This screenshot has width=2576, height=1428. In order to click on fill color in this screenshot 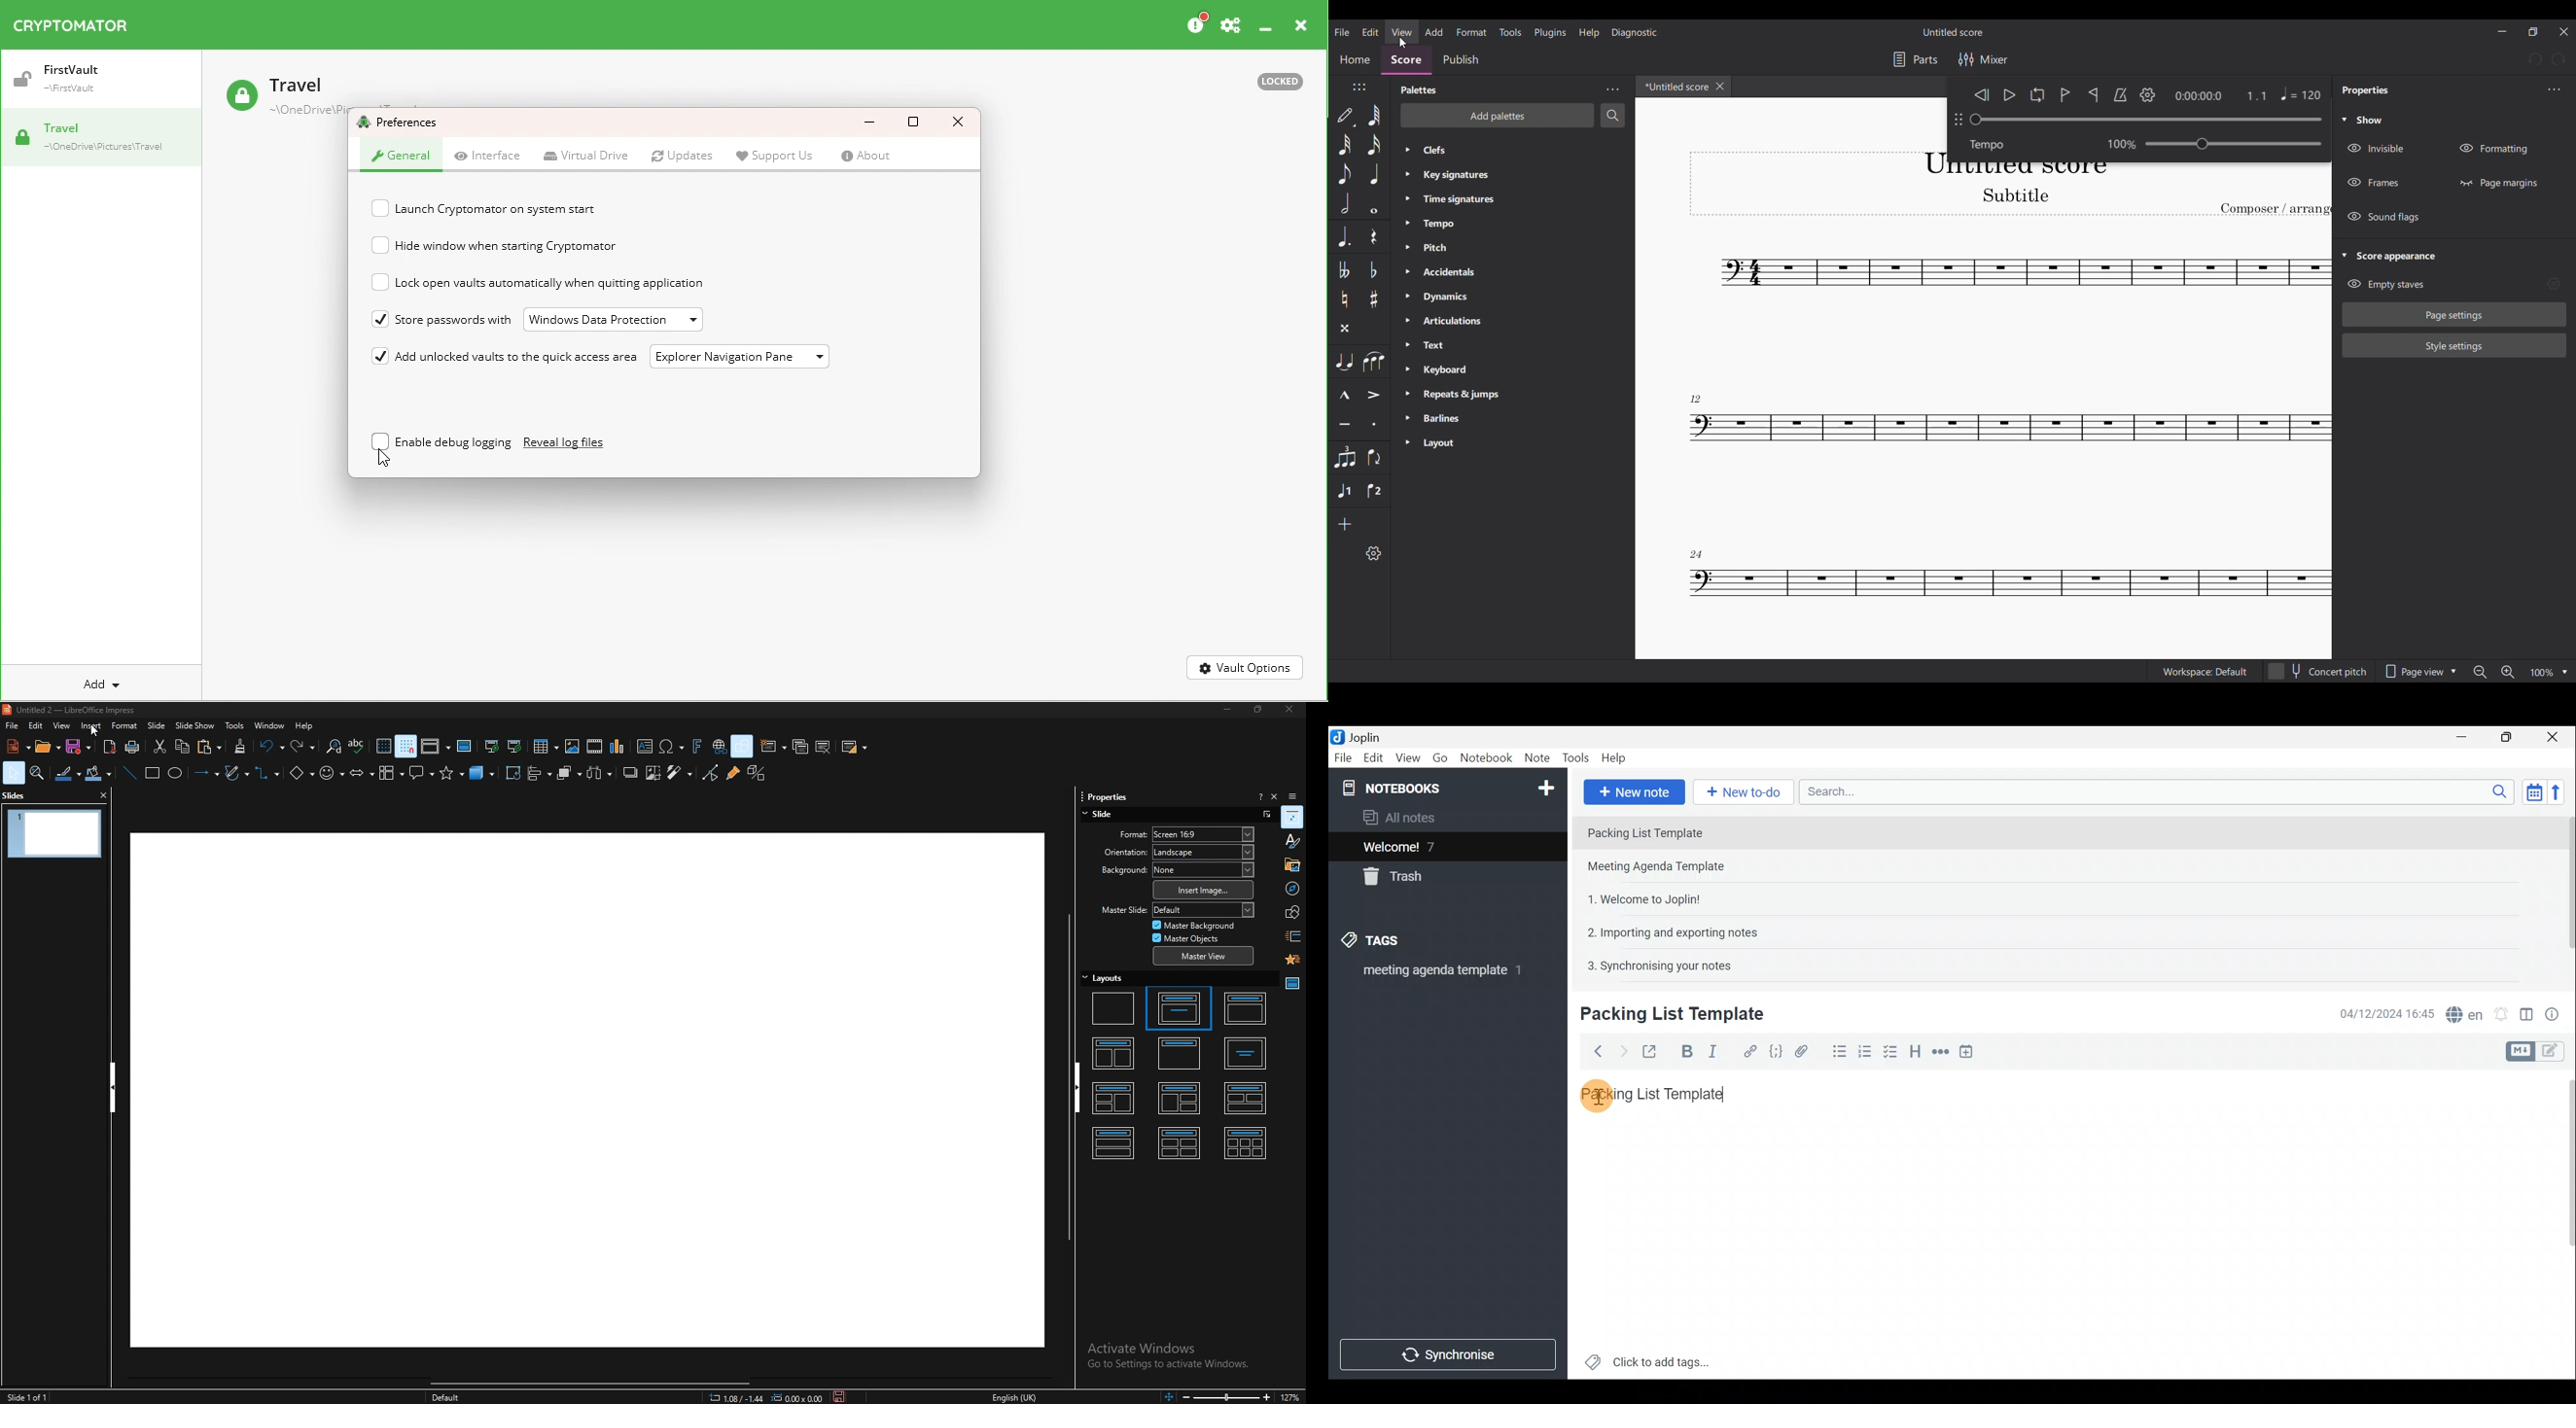, I will do `click(99, 773)`.